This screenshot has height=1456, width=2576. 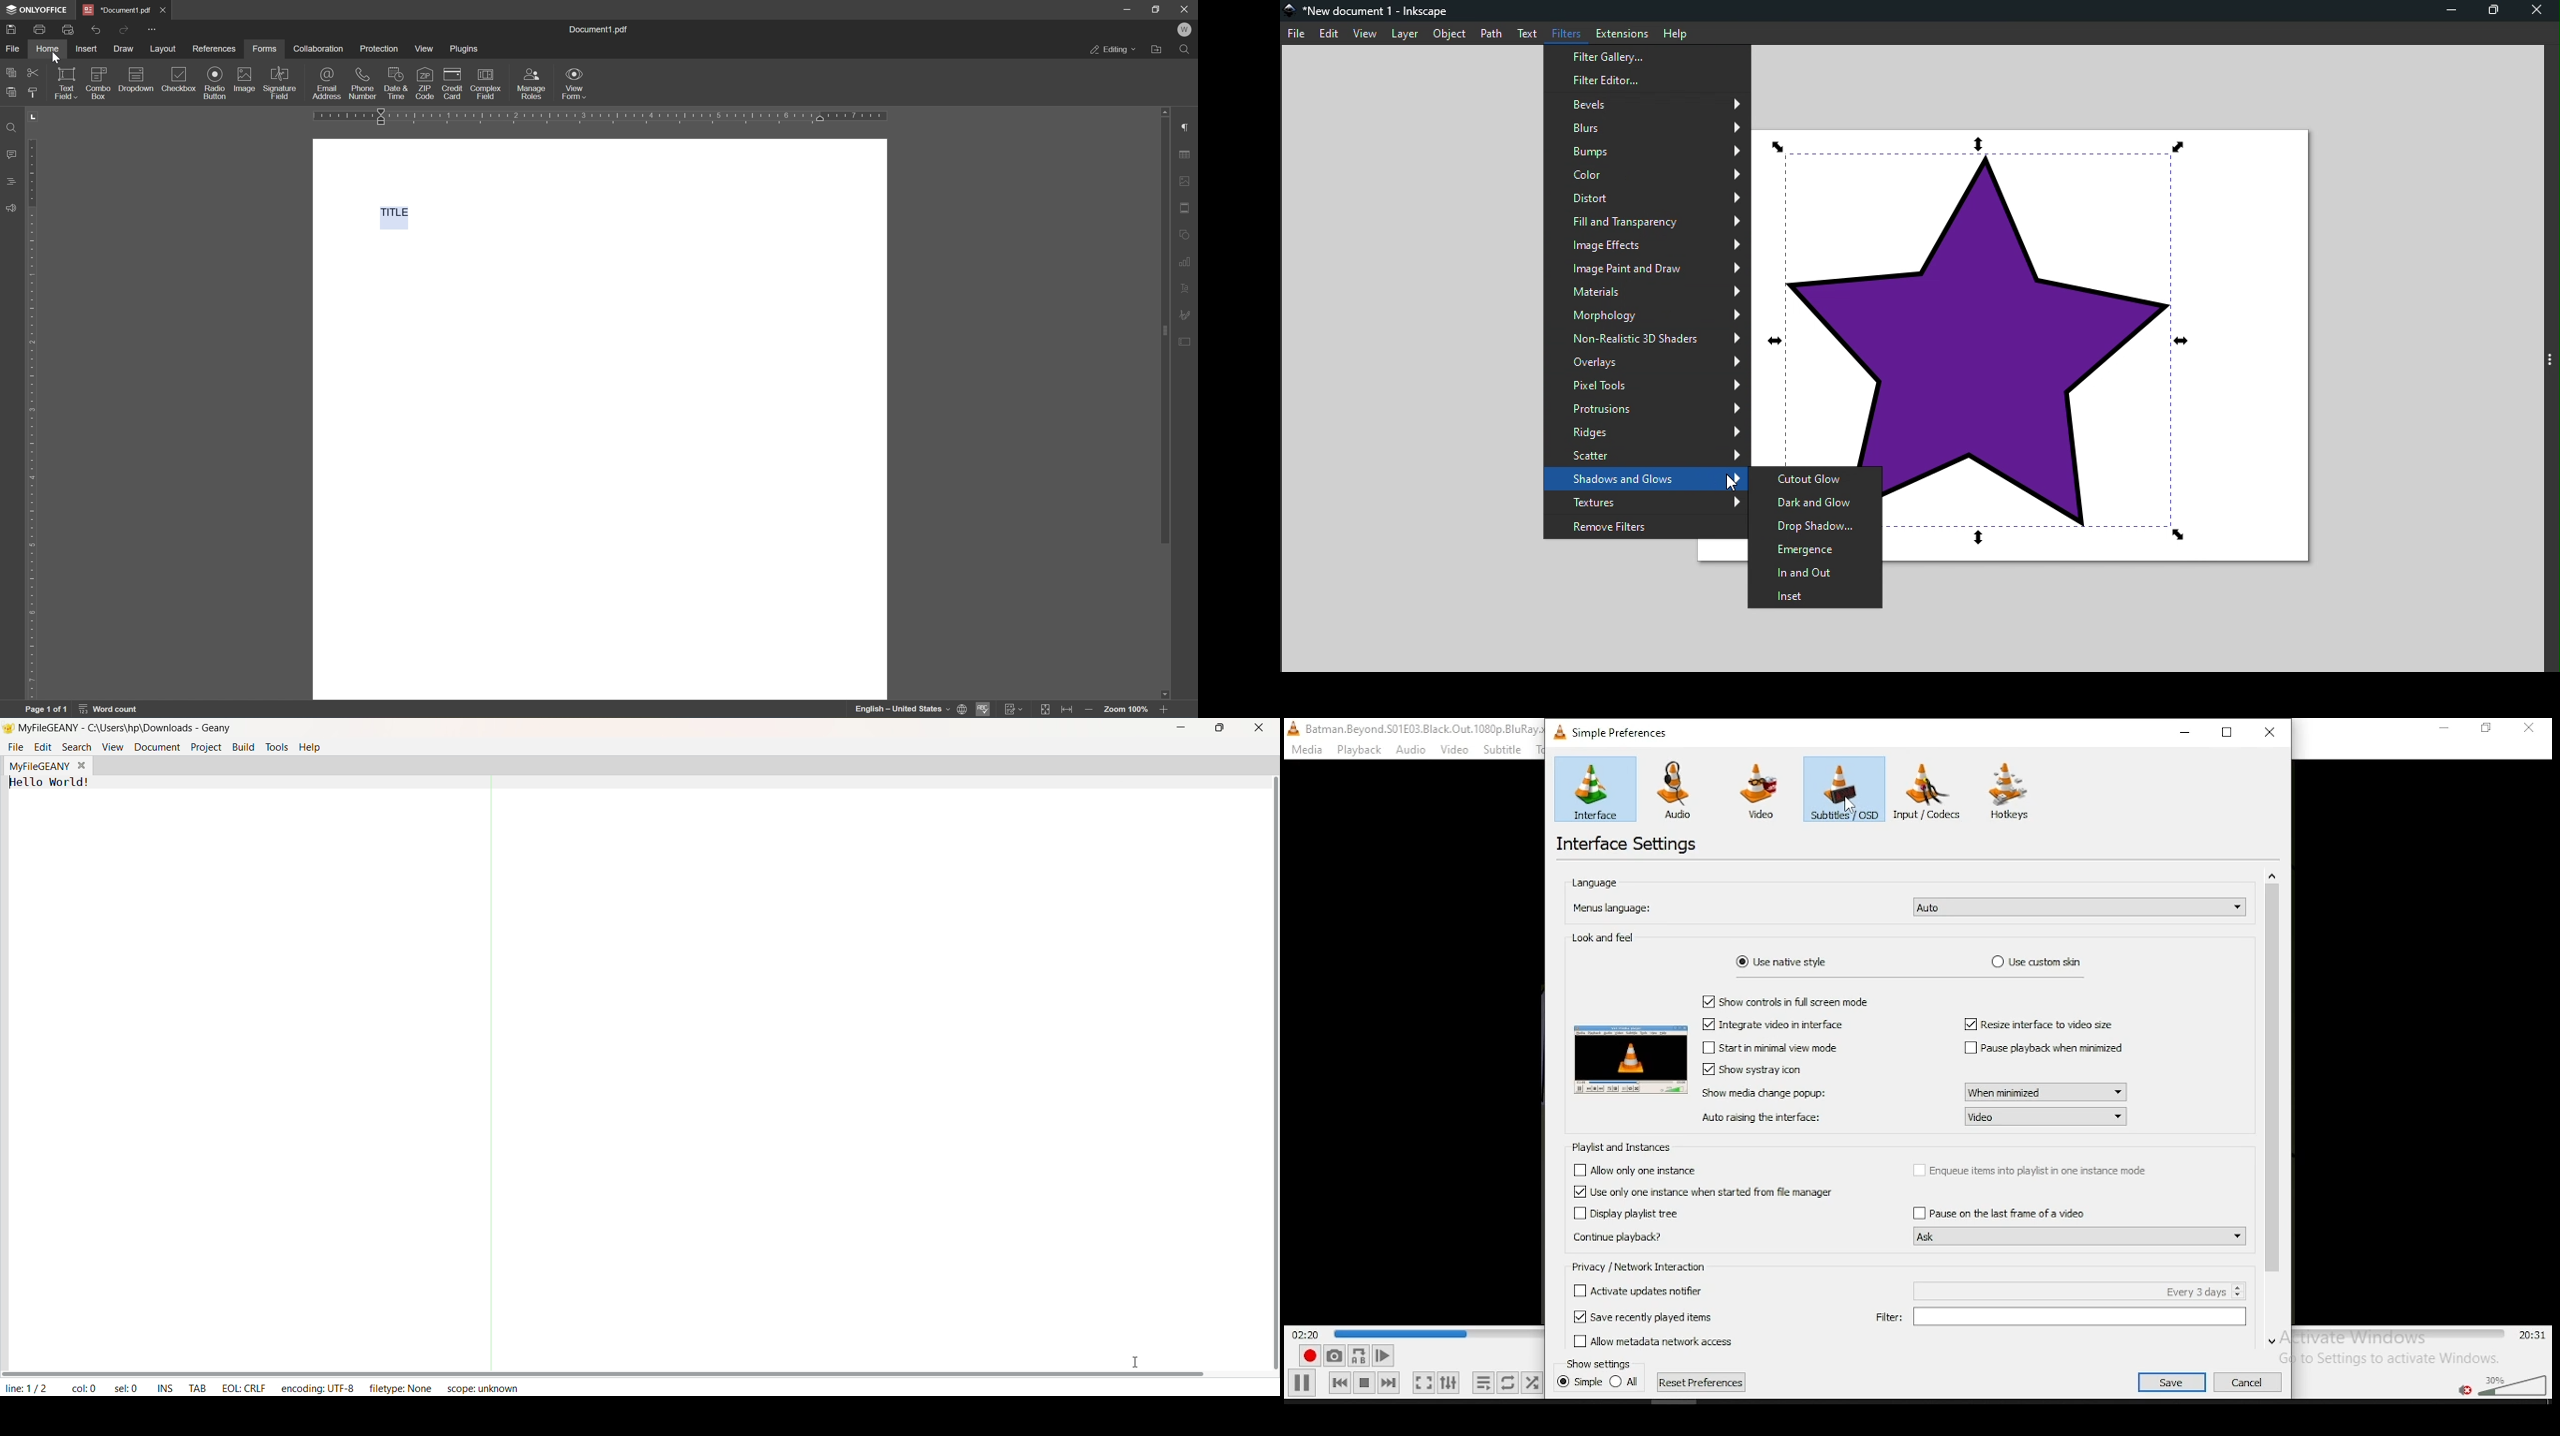 What do you see at coordinates (2499, 9) in the screenshot?
I see `Maximize` at bounding box center [2499, 9].